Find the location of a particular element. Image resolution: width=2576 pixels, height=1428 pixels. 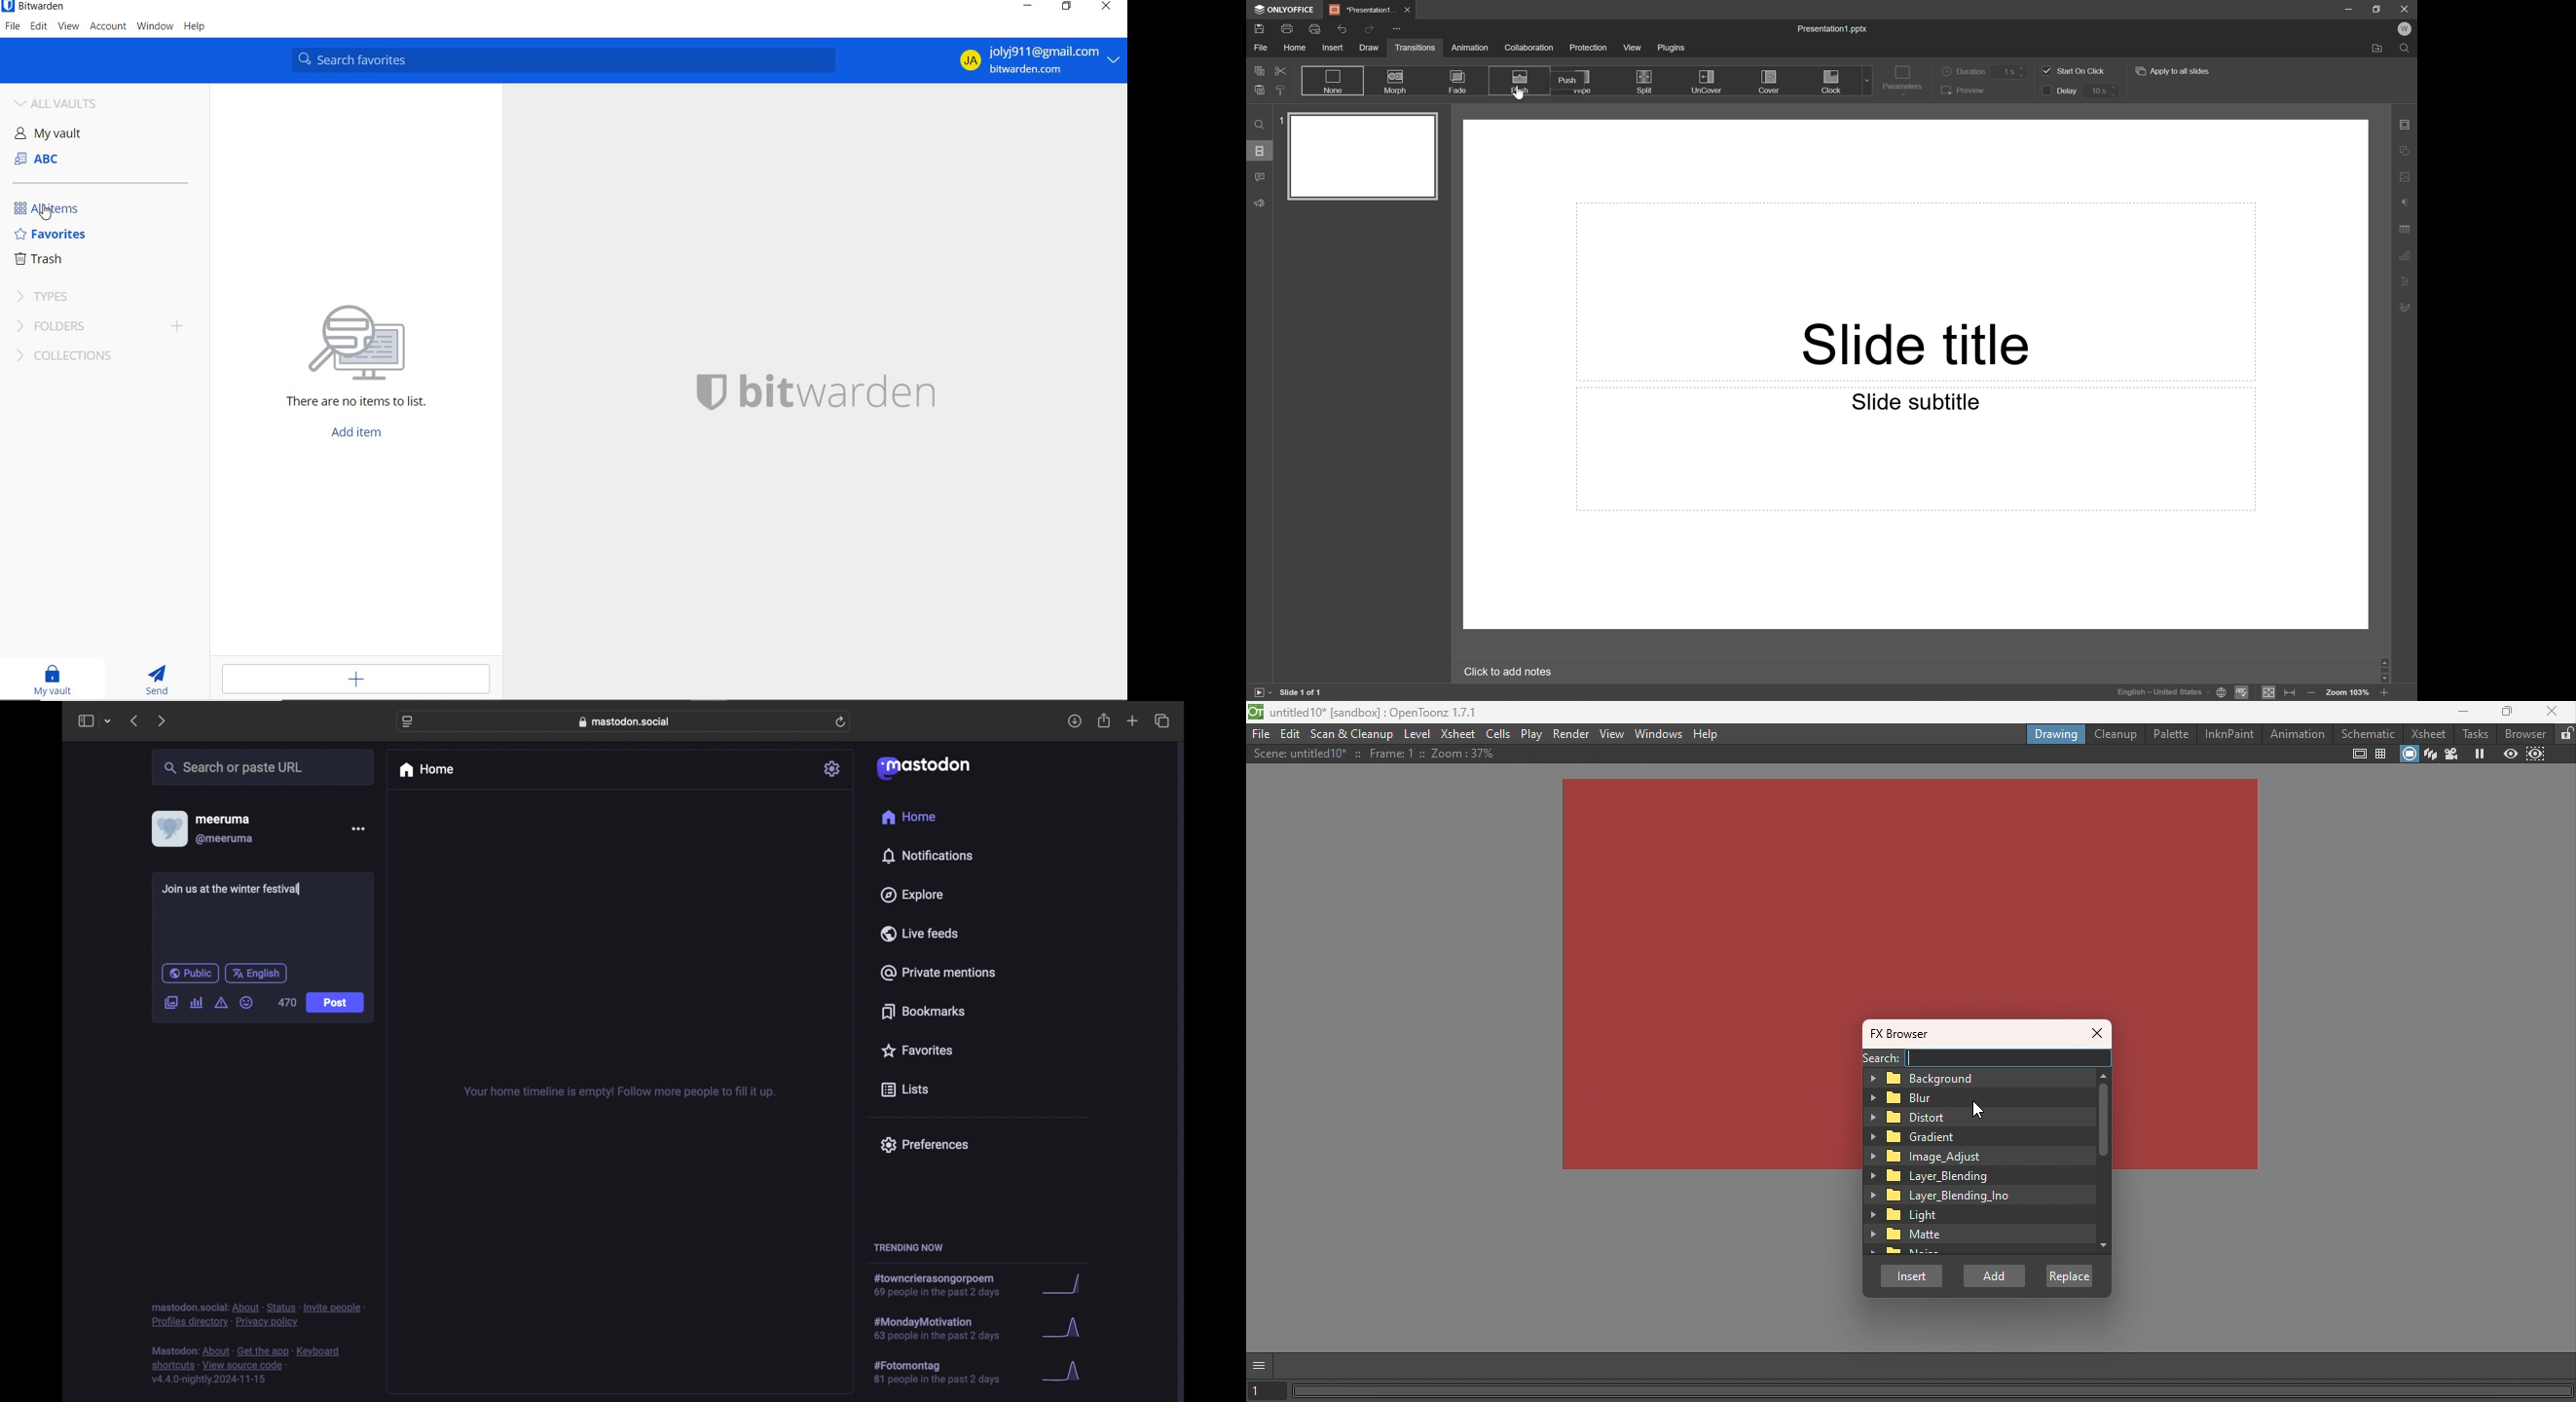

WINDOW is located at coordinates (154, 27).